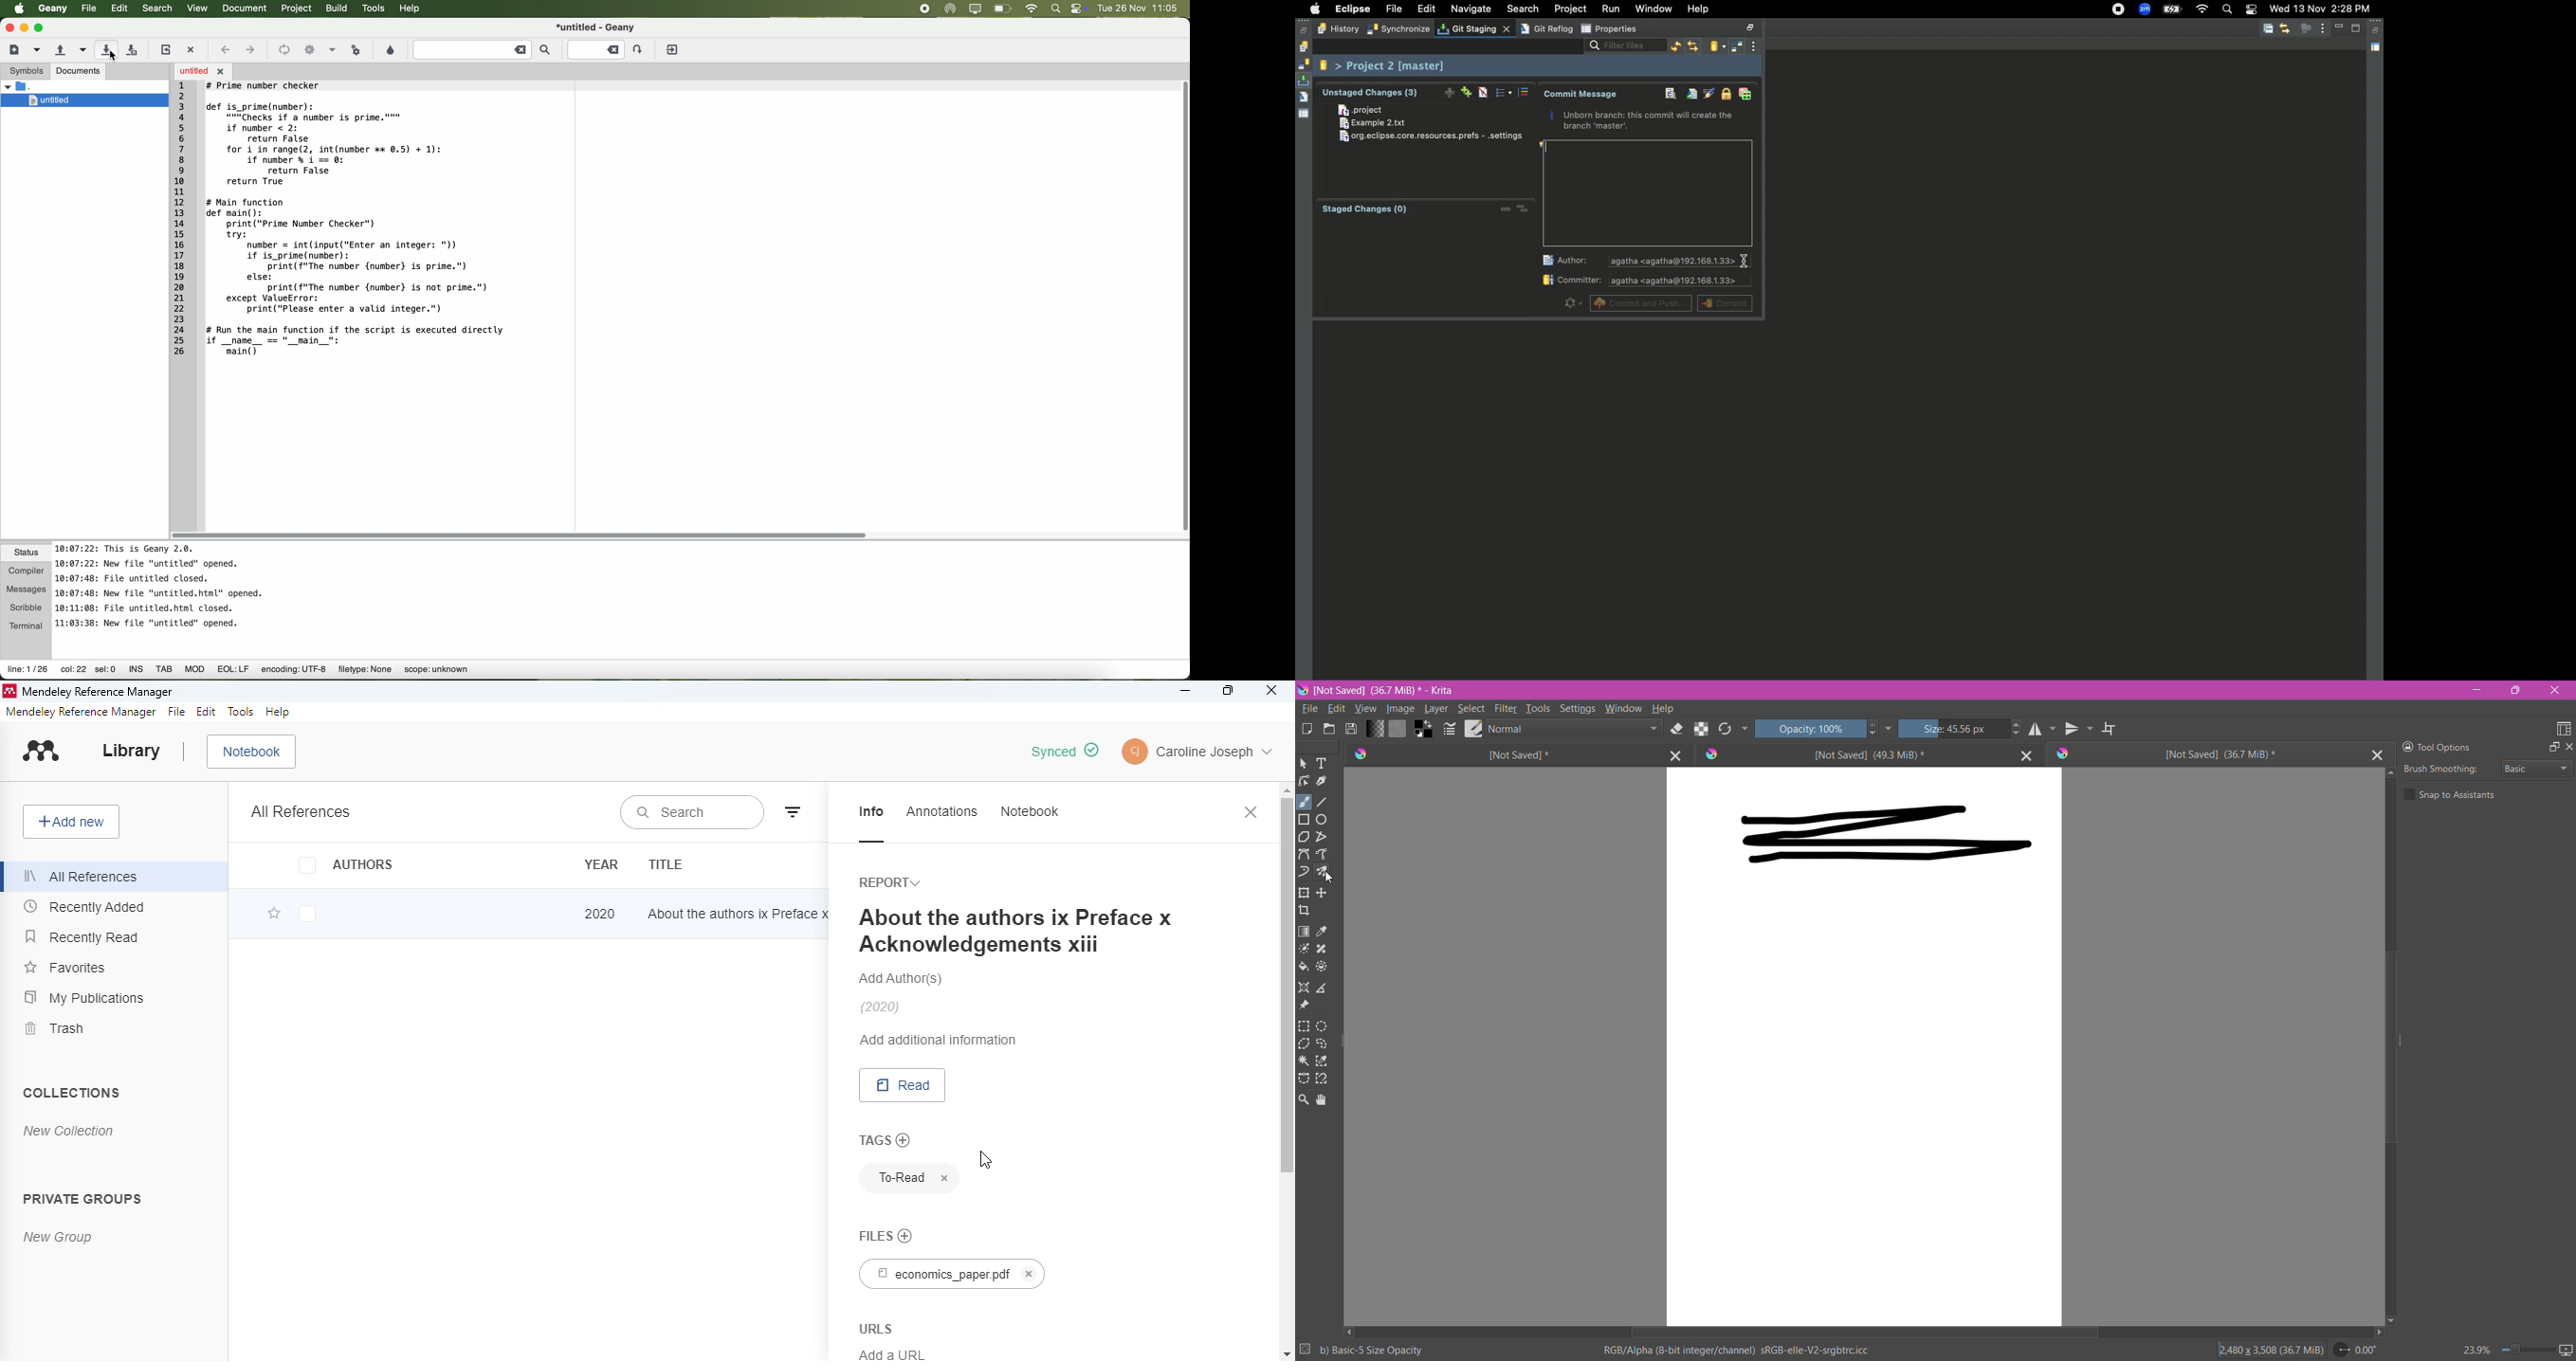  Describe the element at coordinates (85, 909) in the screenshot. I see `Recently added ` at that location.